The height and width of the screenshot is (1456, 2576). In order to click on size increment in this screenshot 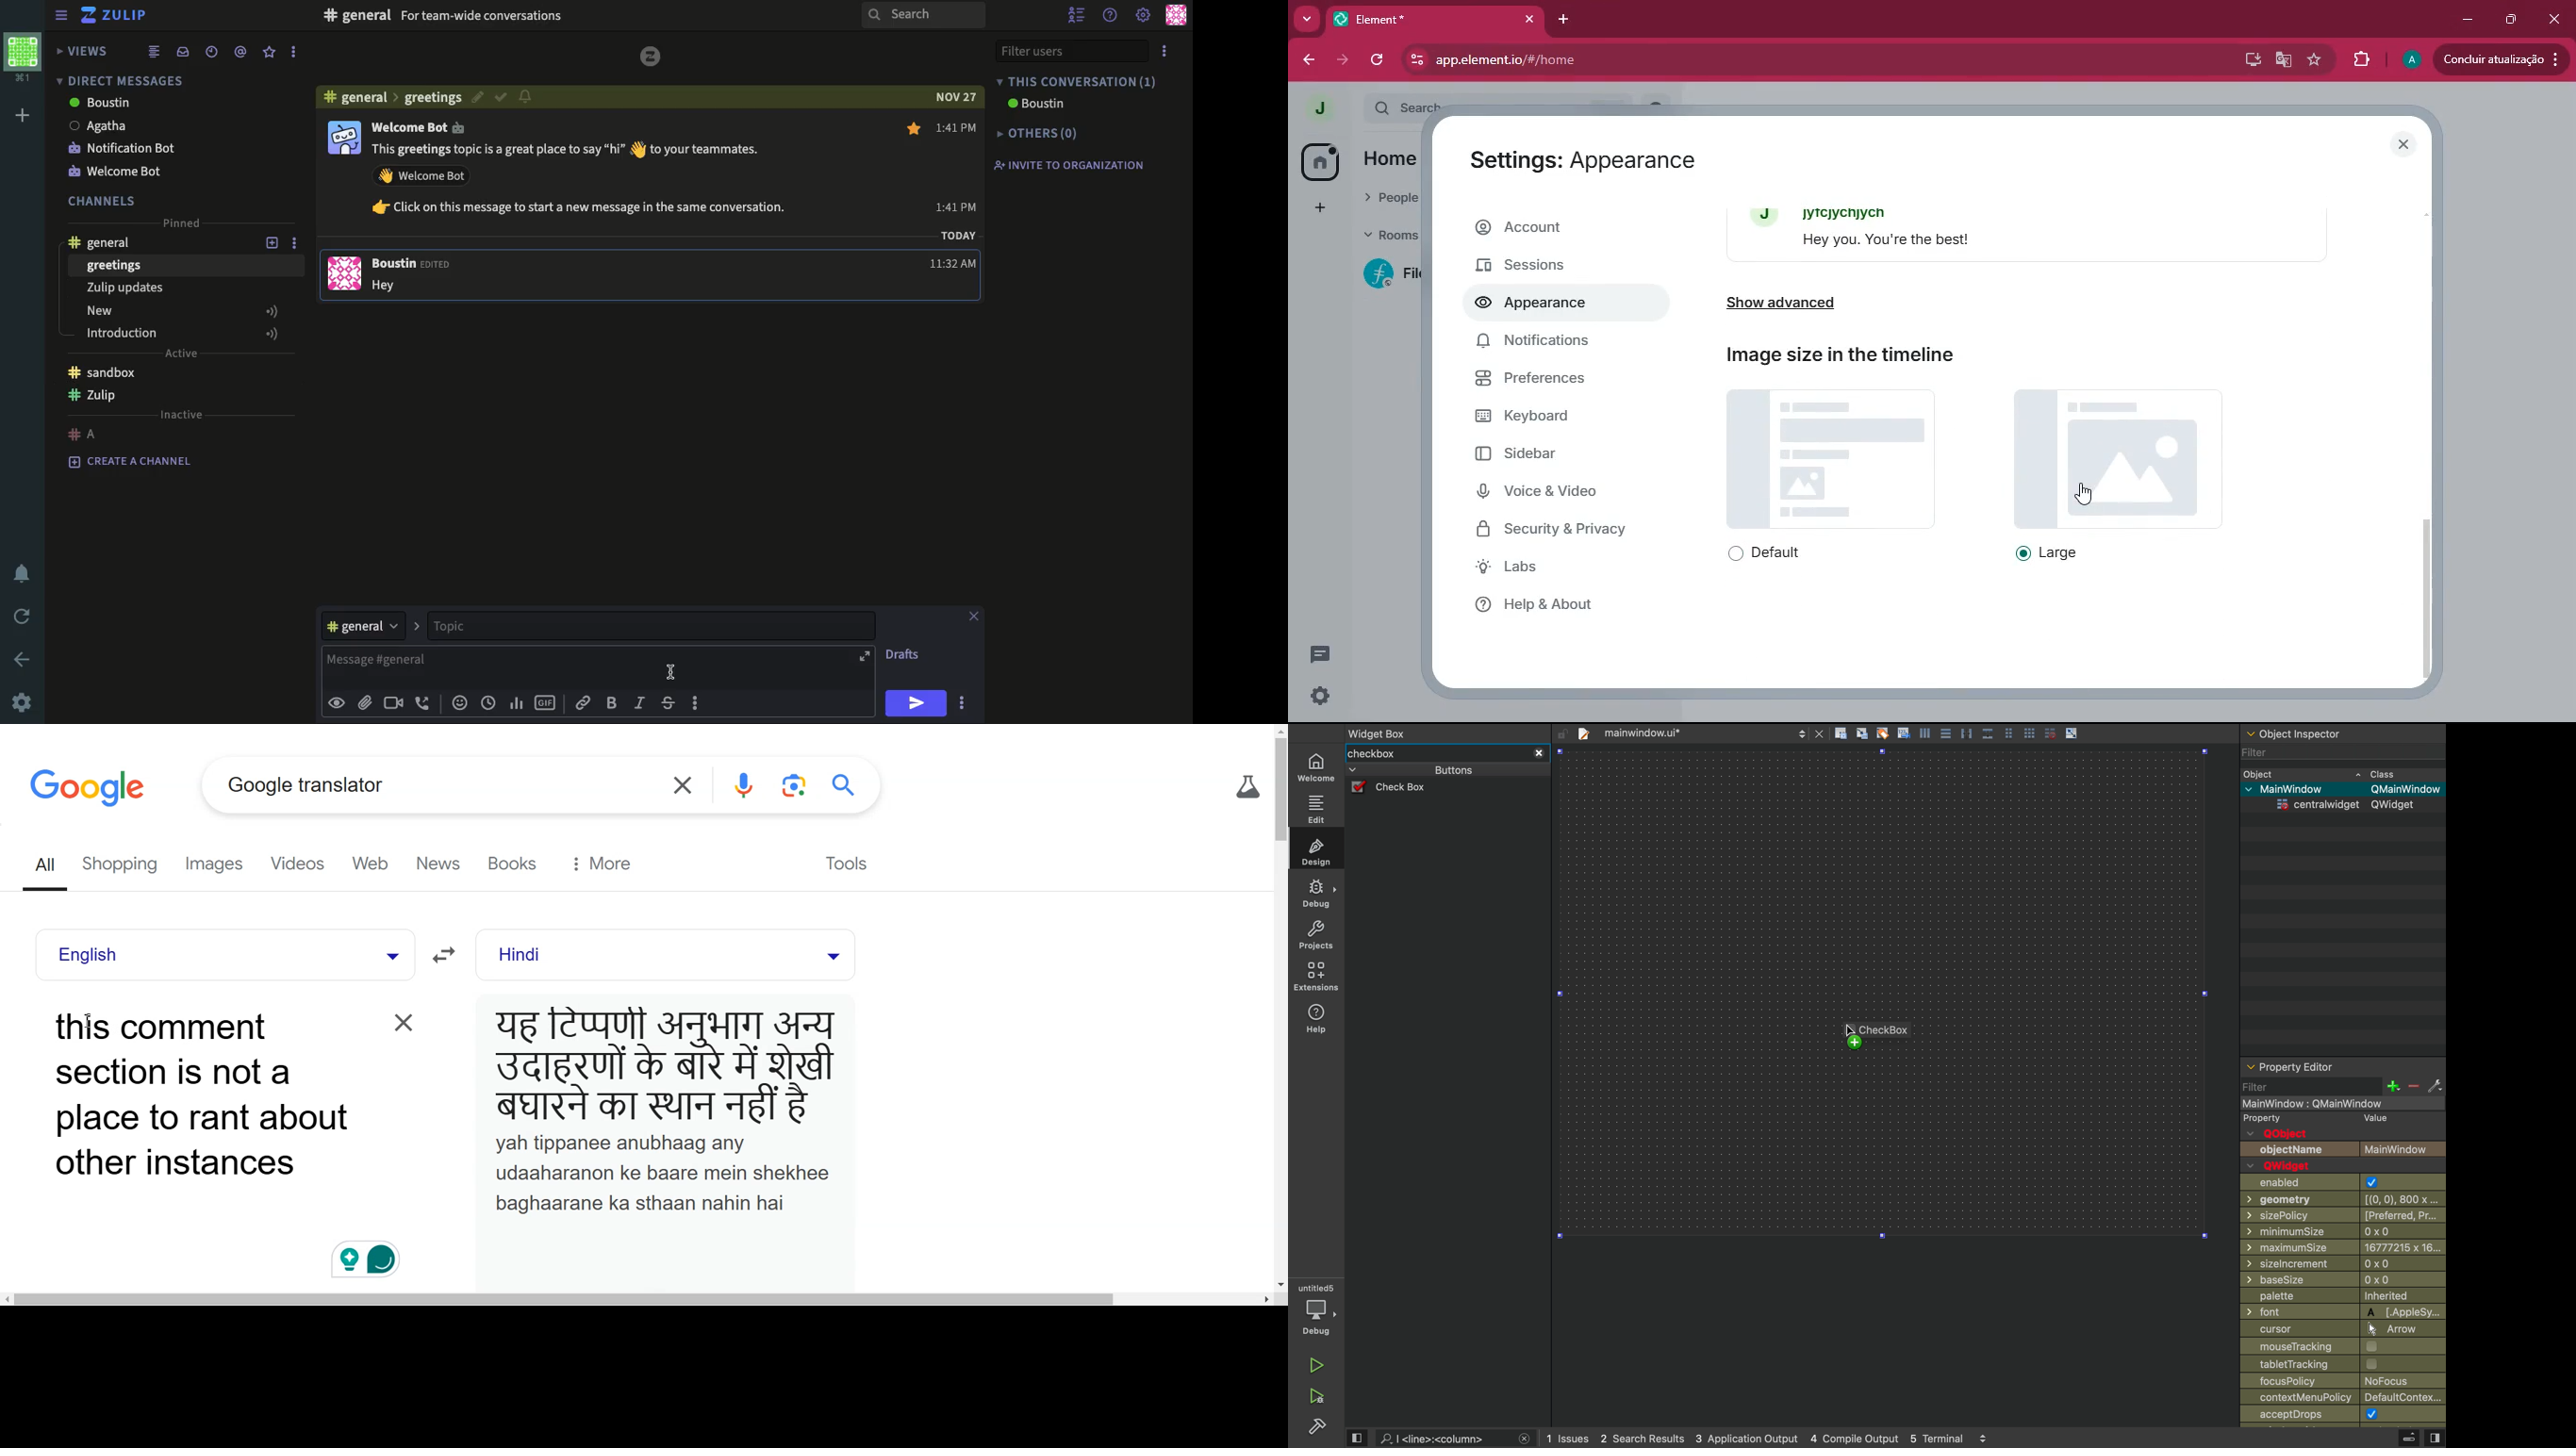, I will do `click(2343, 1263)`.